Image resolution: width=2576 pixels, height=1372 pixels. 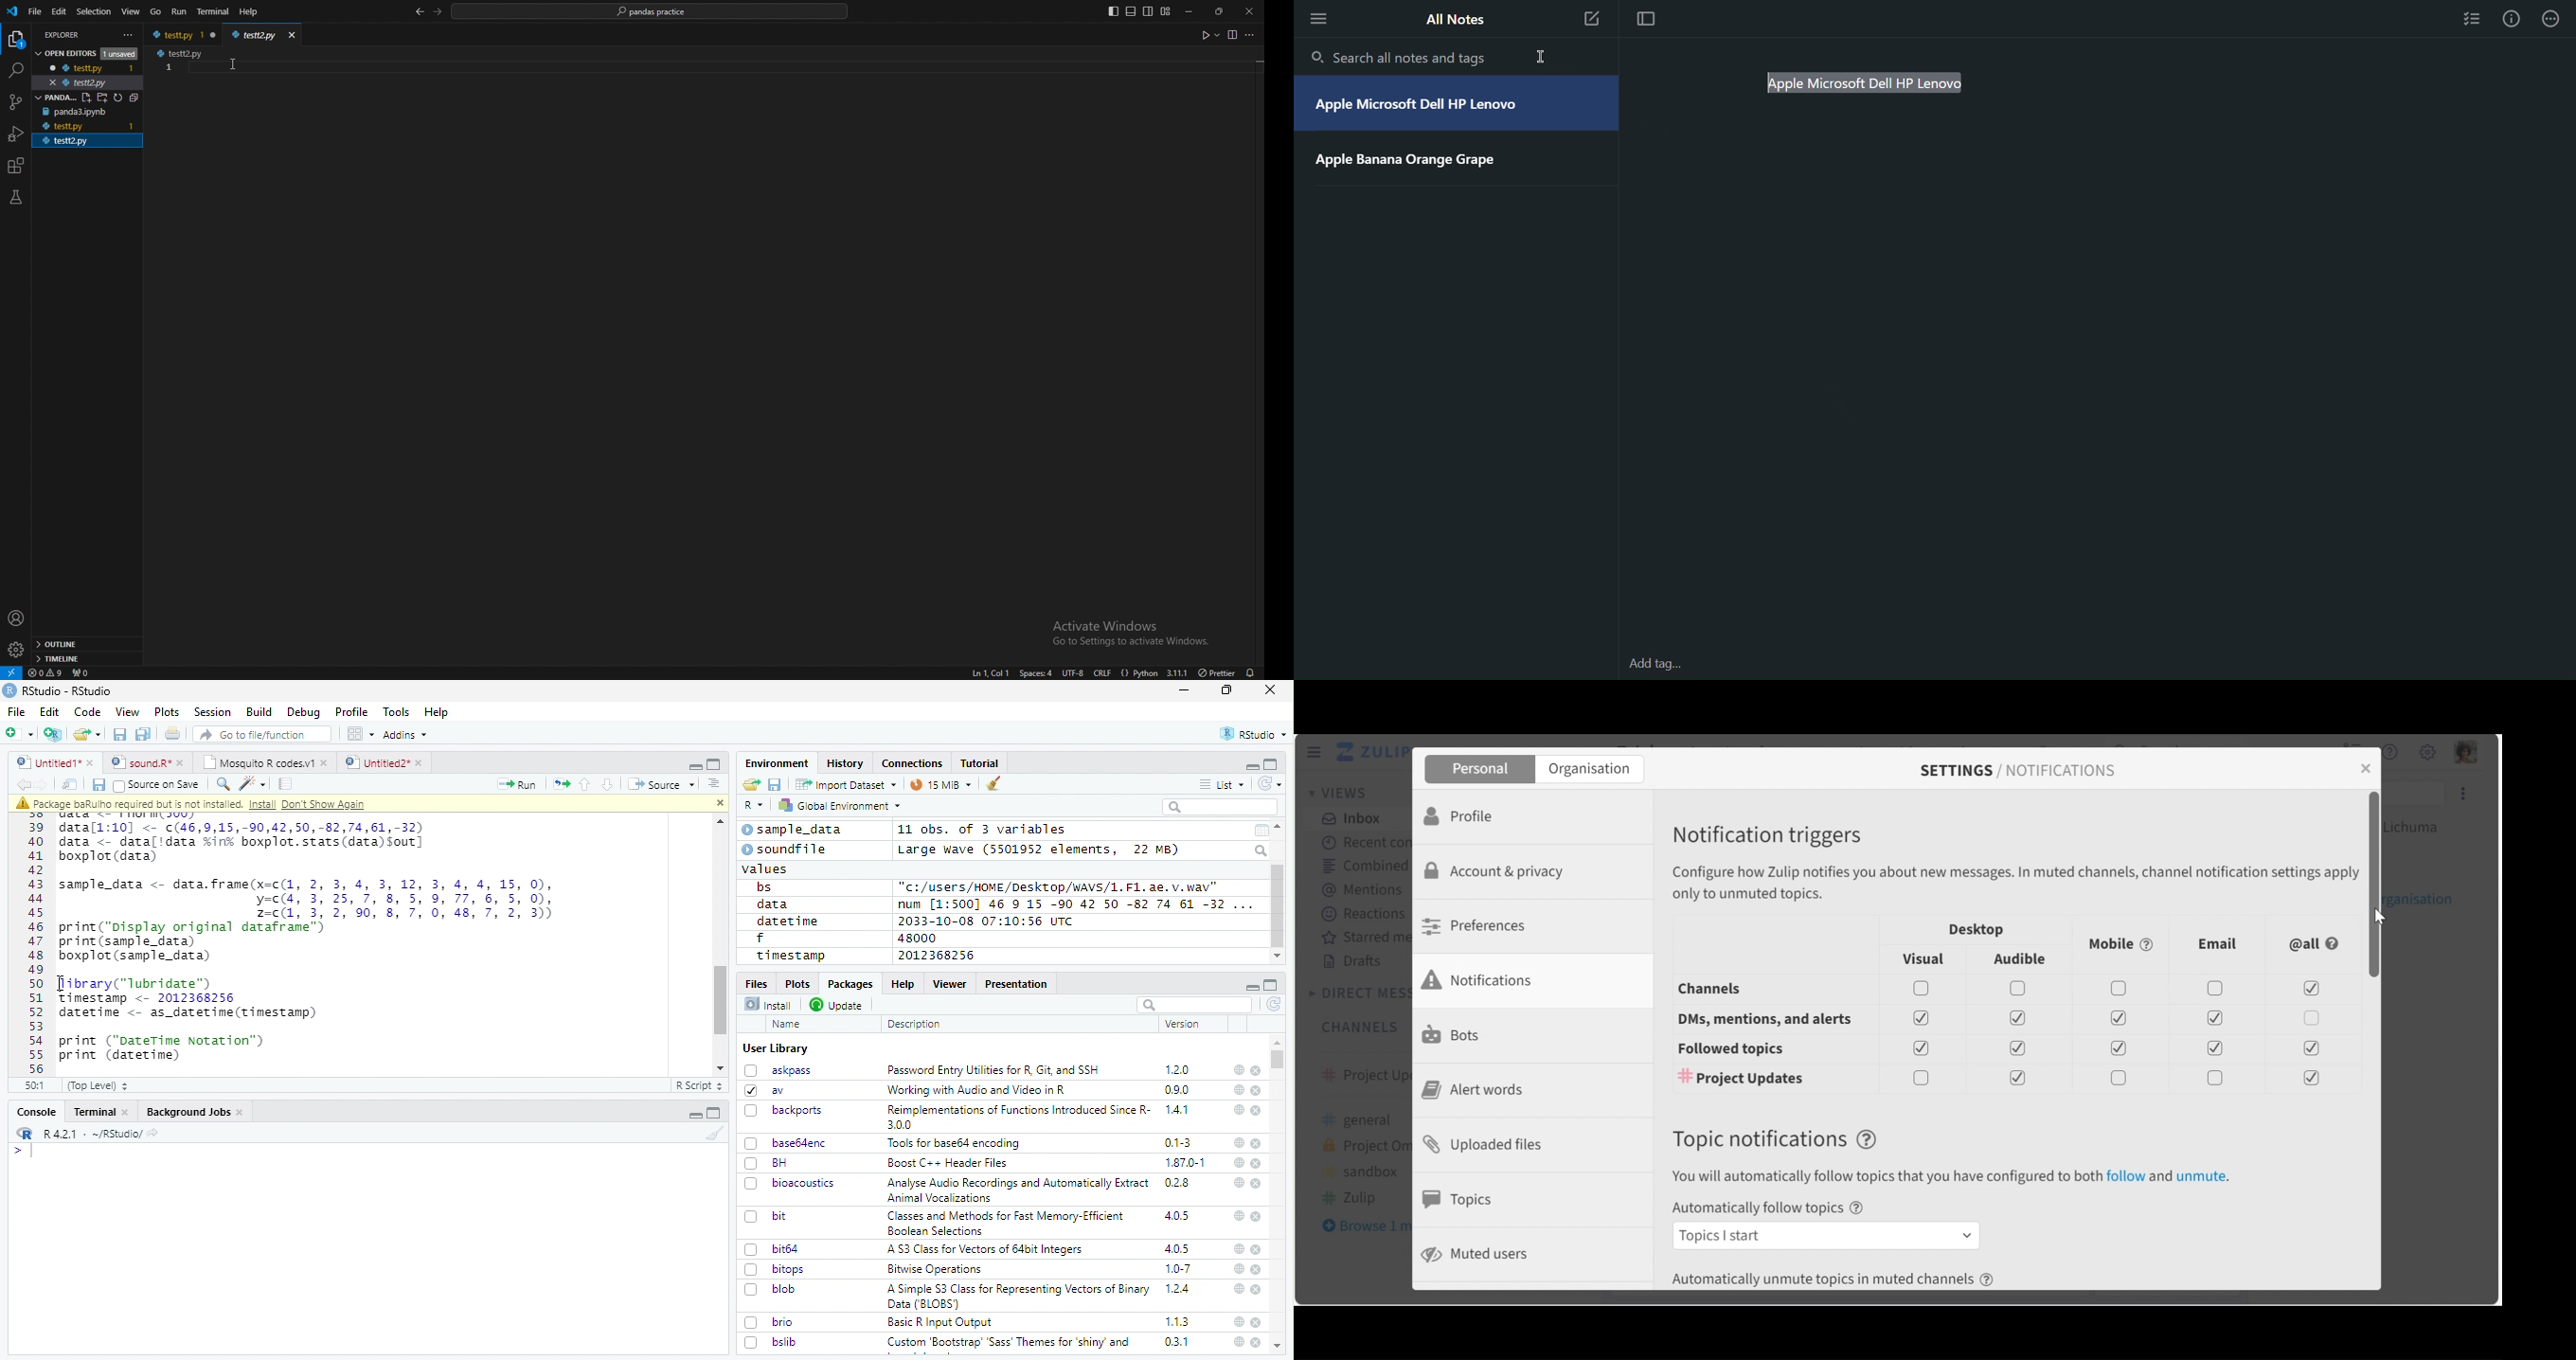 I want to click on cursor, so click(x=2384, y=922).